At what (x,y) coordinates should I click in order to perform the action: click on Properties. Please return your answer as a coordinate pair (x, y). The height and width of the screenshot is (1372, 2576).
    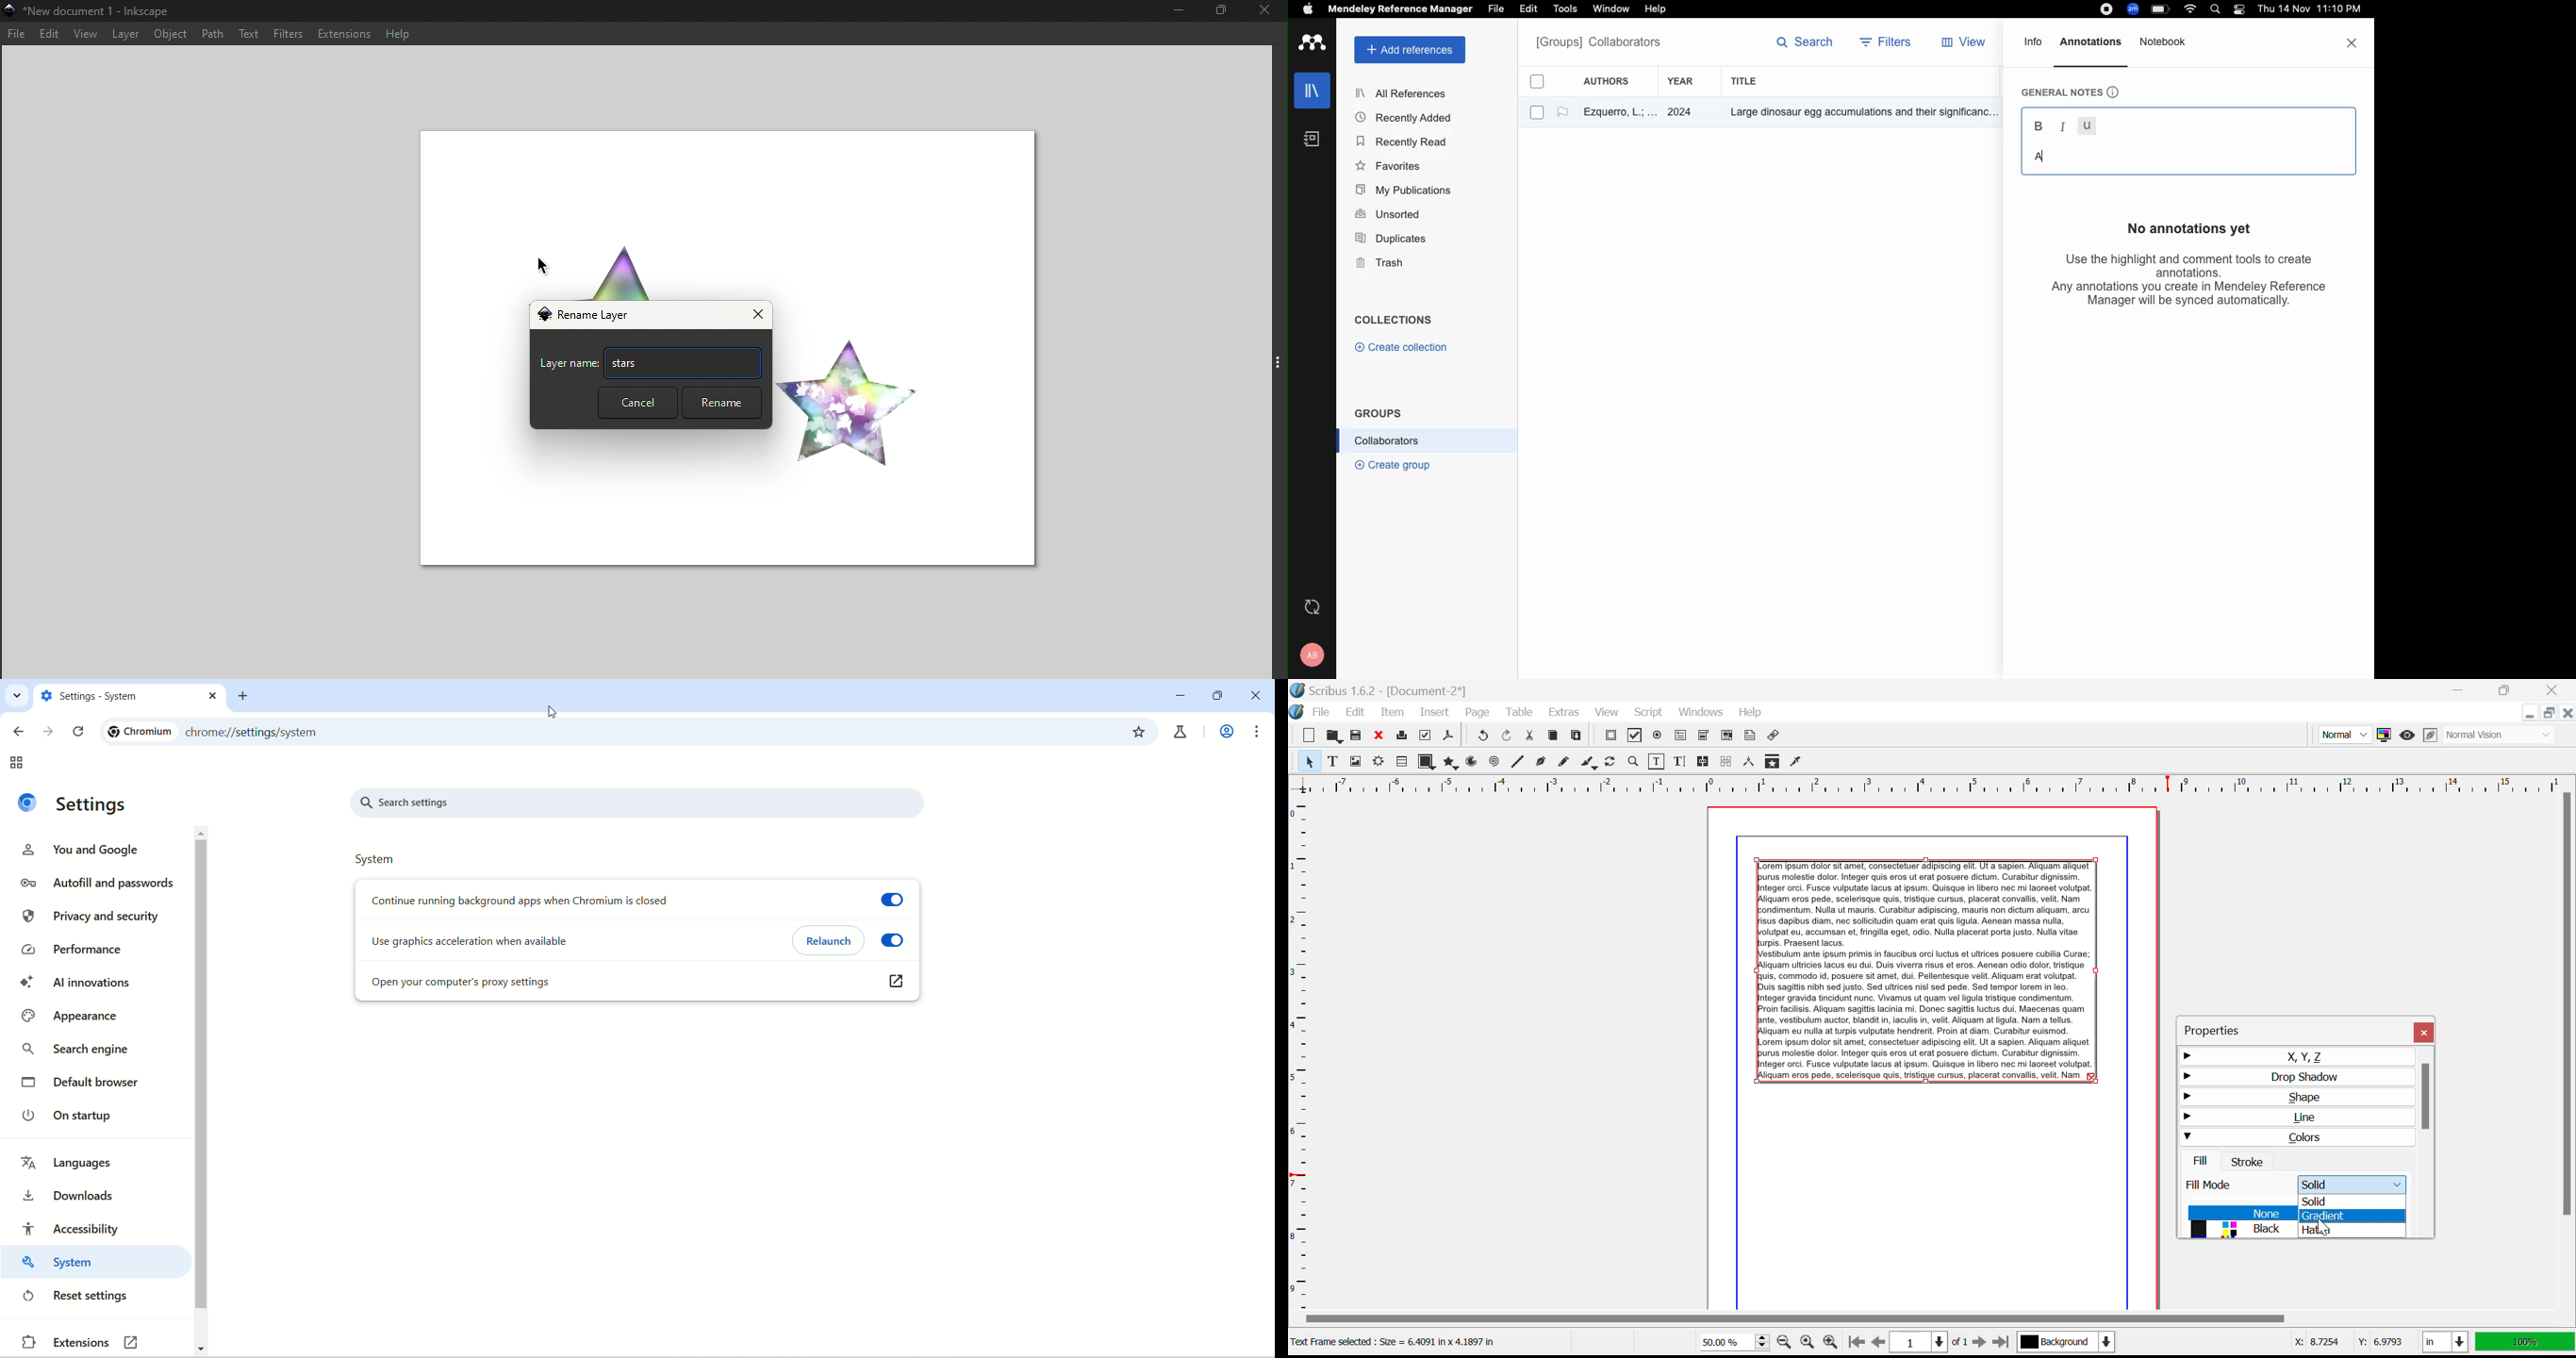
    Looking at the image, I should click on (2226, 1028).